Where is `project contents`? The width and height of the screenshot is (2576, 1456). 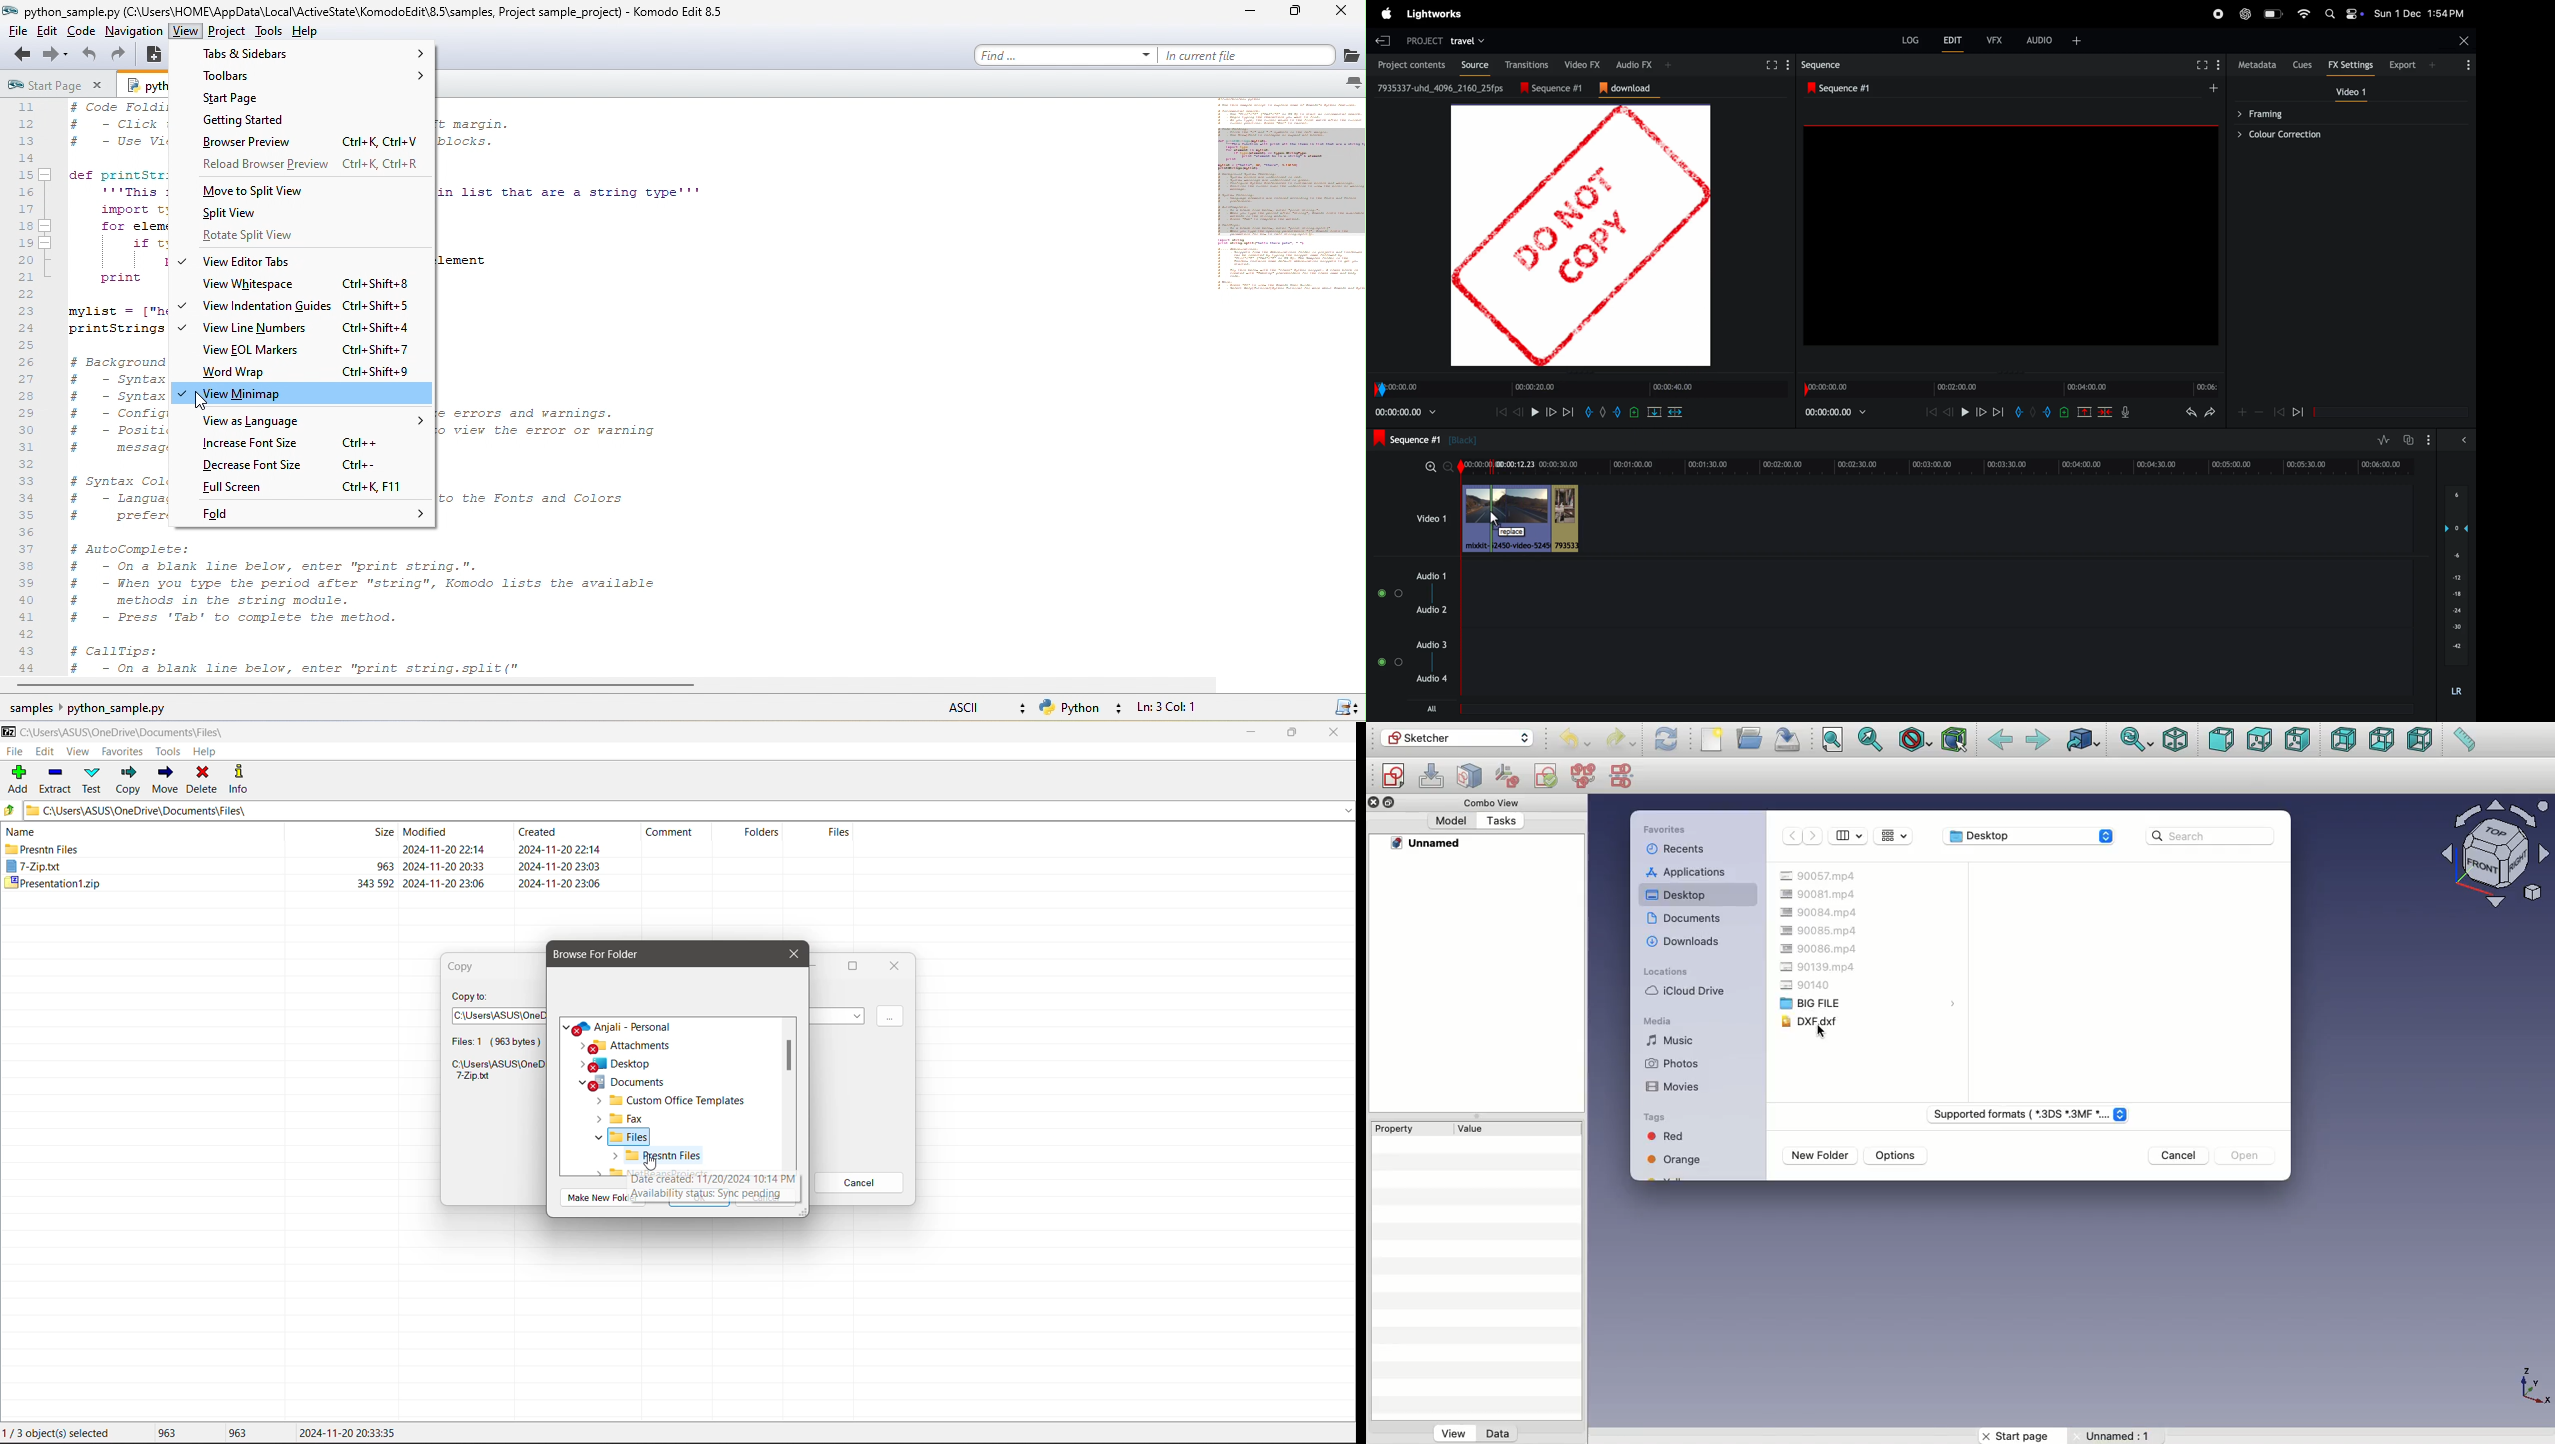 project contents is located at coordinates (1408, 64).